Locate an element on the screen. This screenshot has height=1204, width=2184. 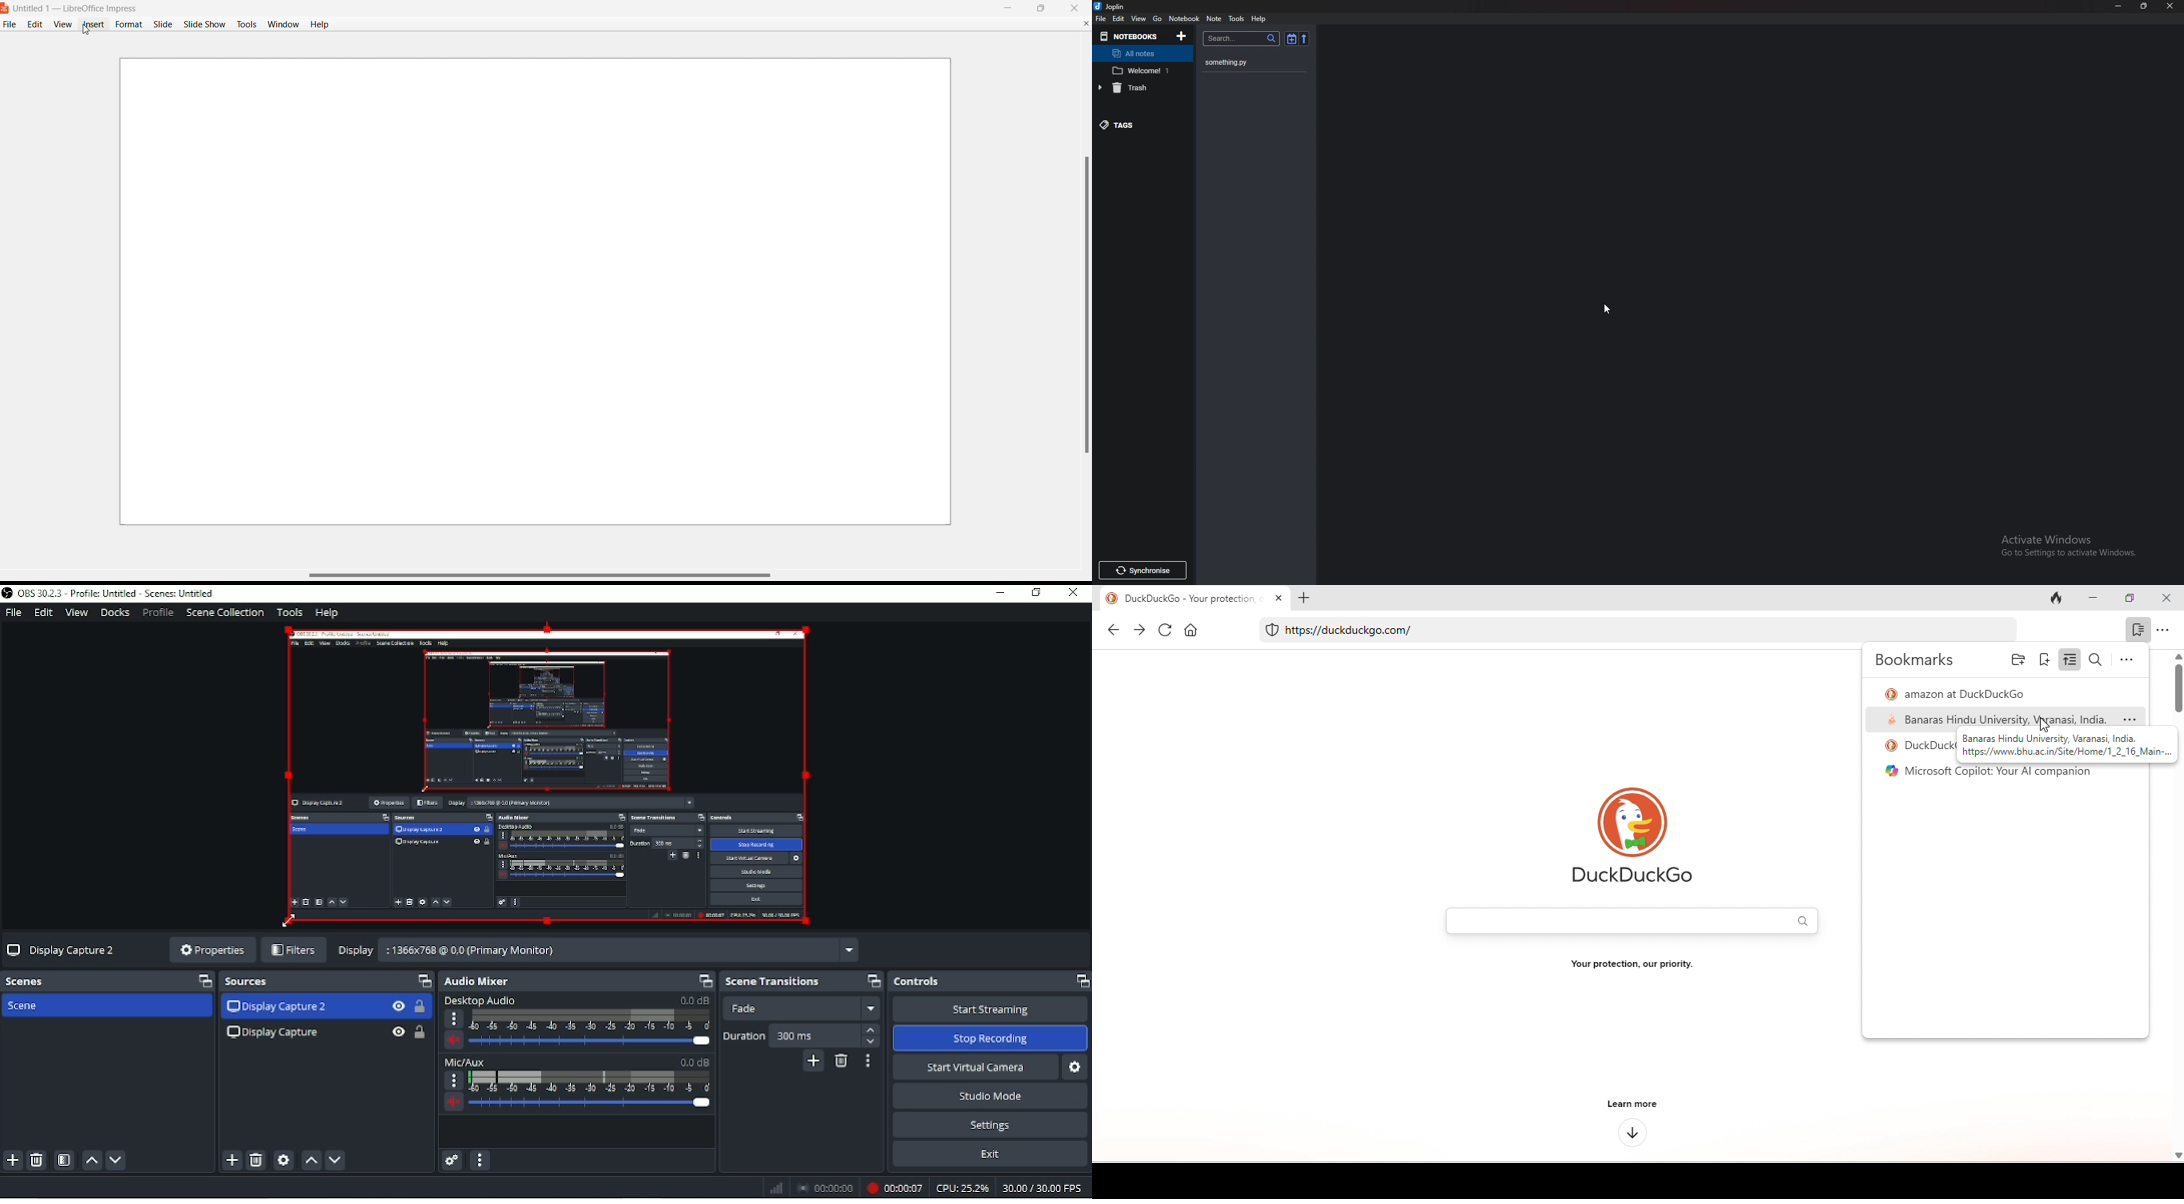
Display Capture 2 is located at coordinates (276, 1007).